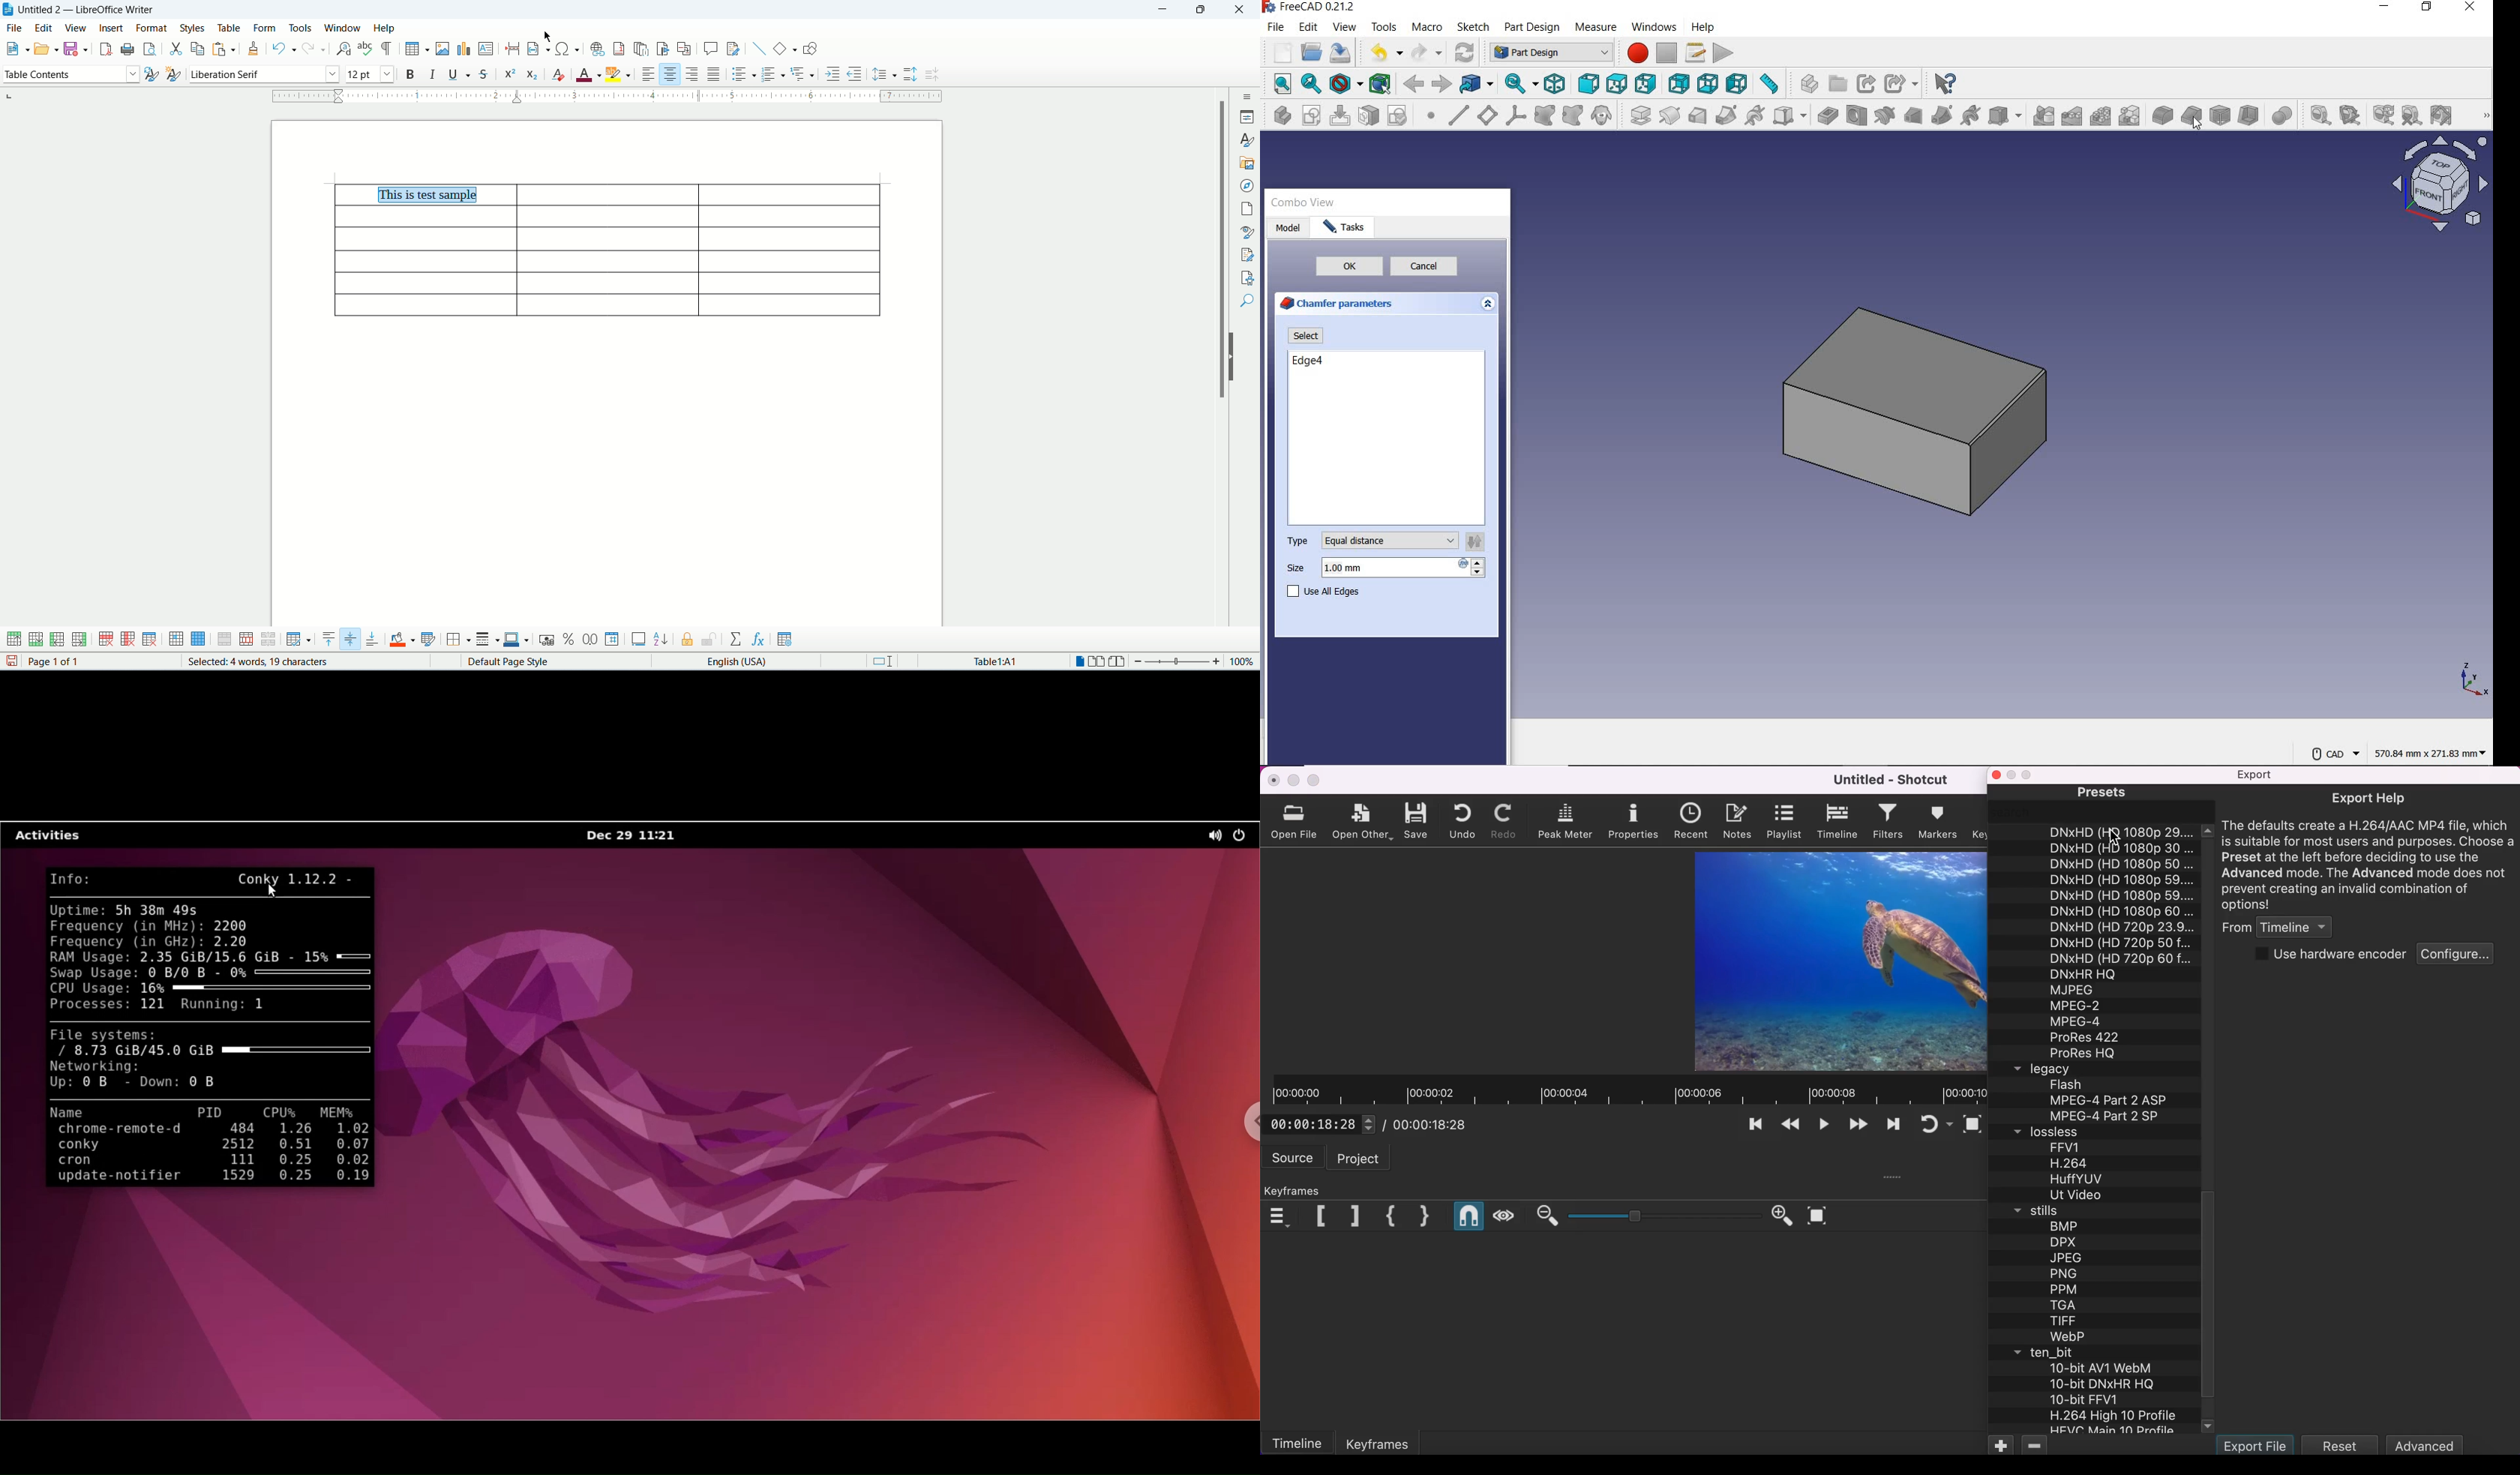 This screenshot has height=1484, width=2520. I want to click on timeline, so click(1837, 823).